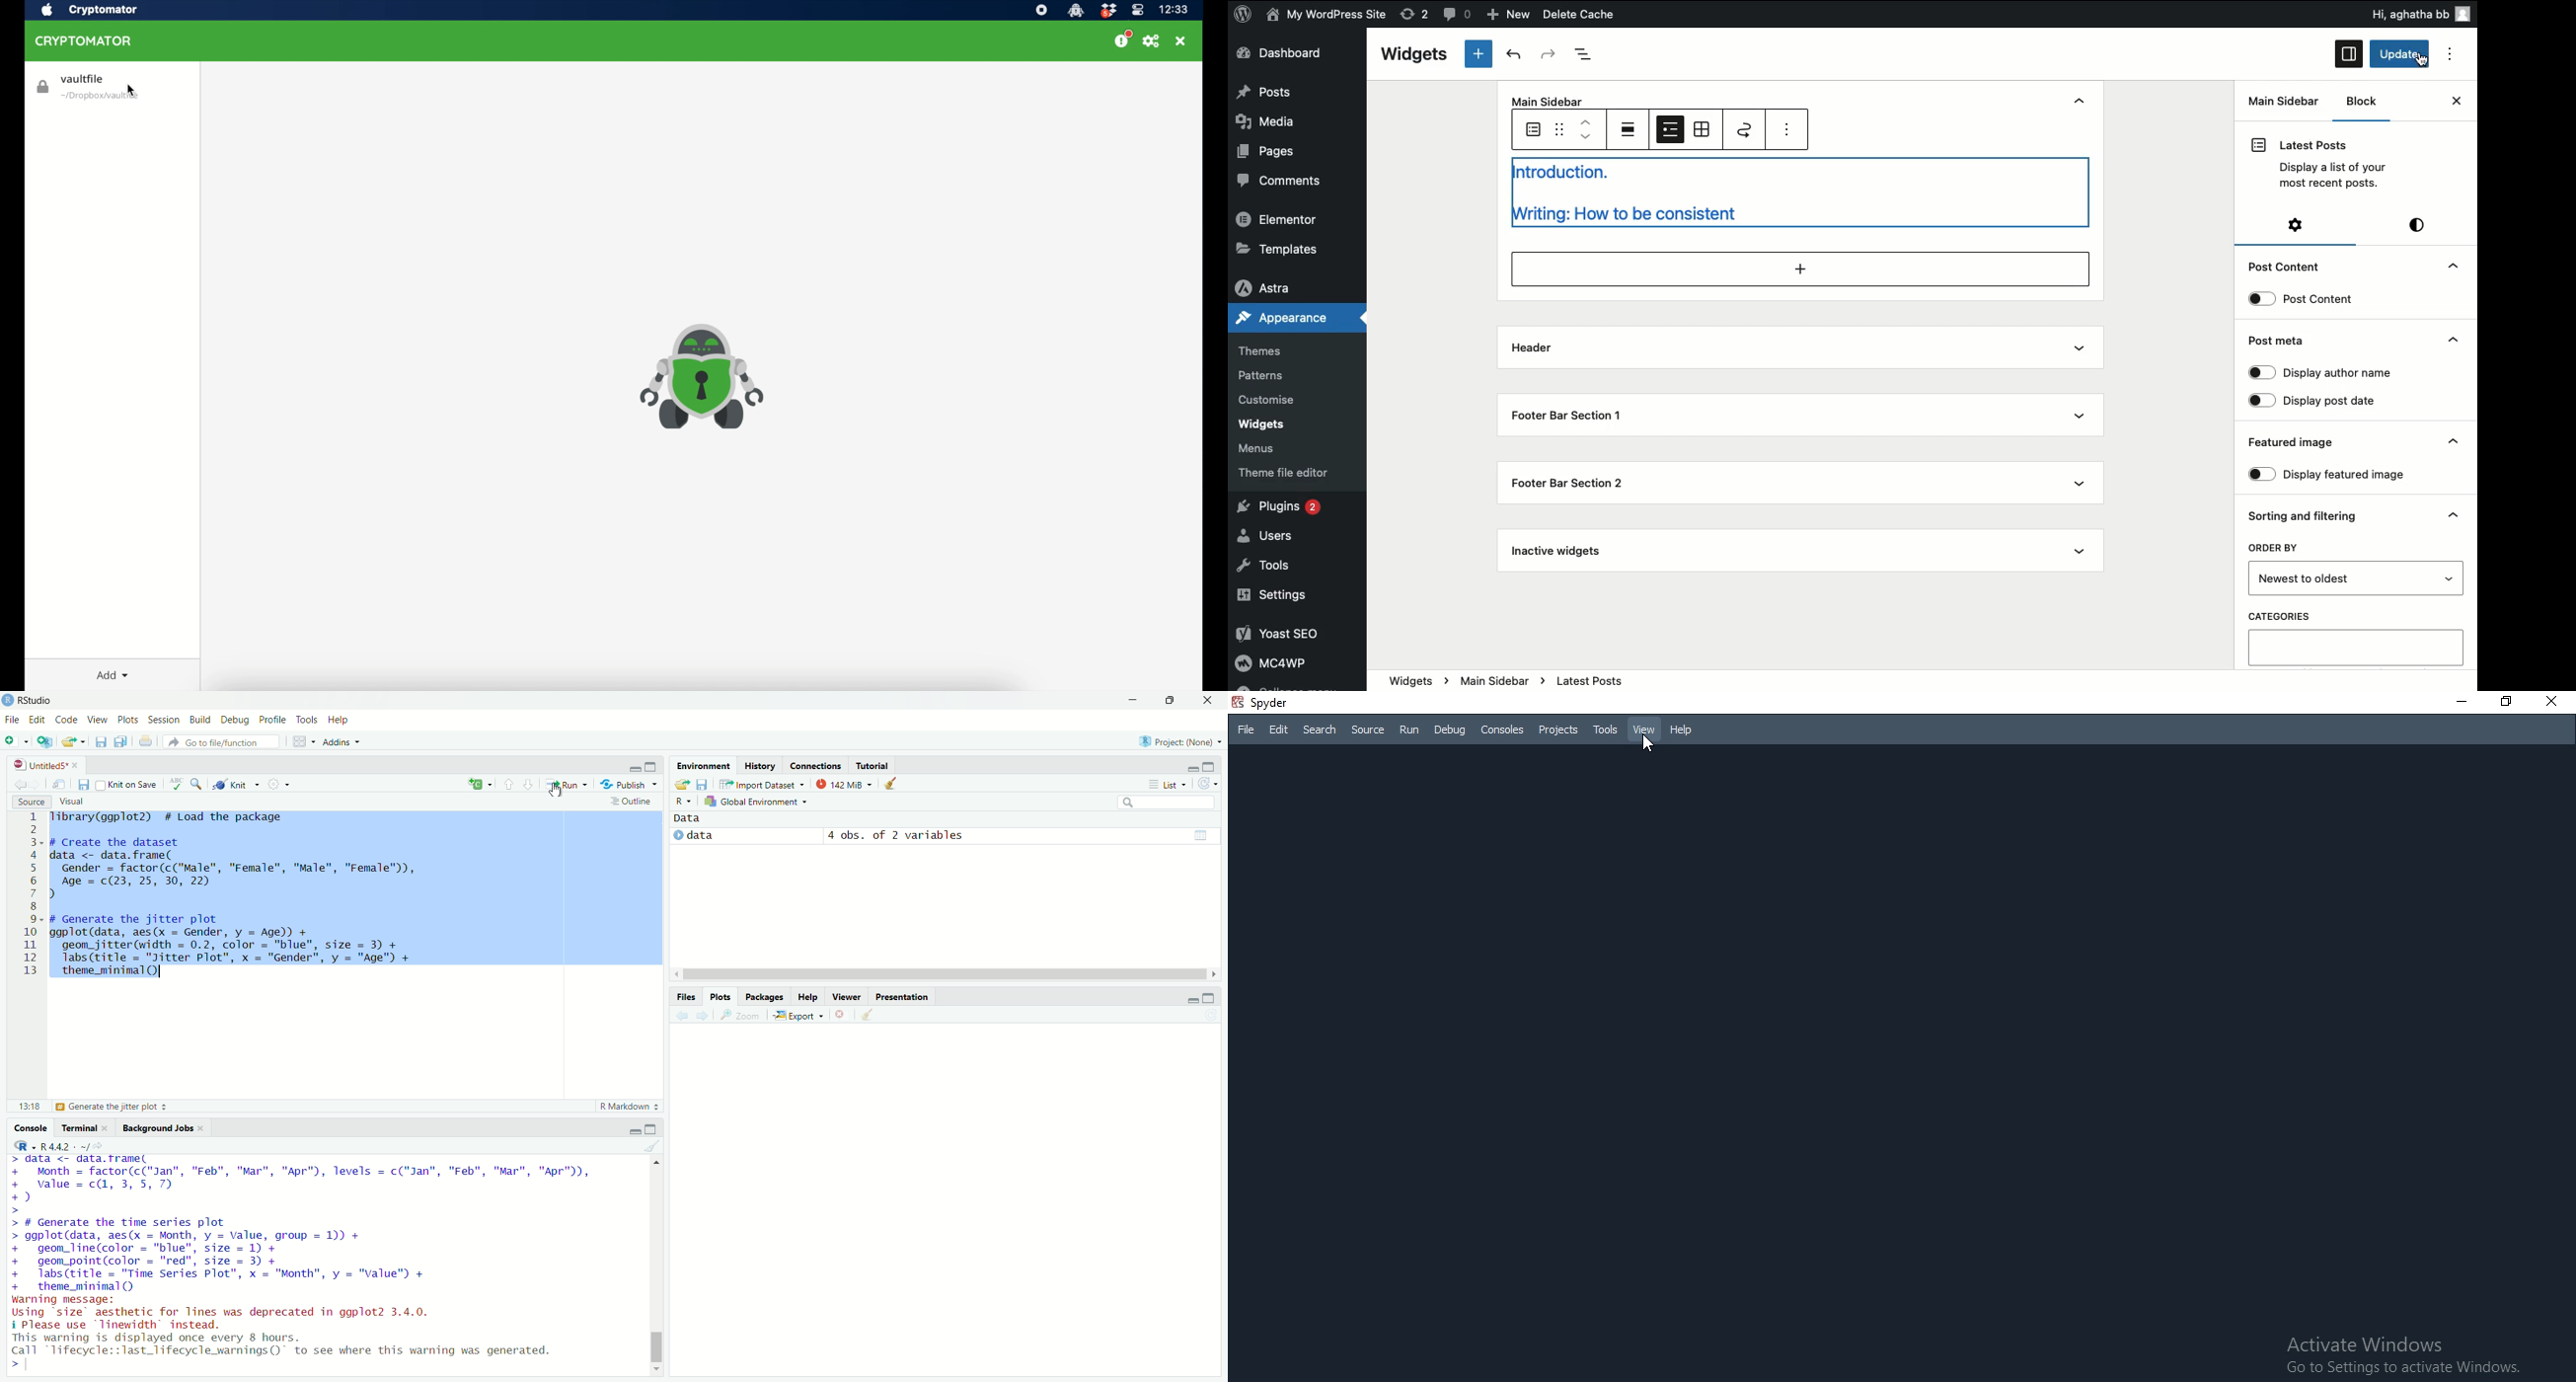  I want to click on search field, so click(1171, 803).